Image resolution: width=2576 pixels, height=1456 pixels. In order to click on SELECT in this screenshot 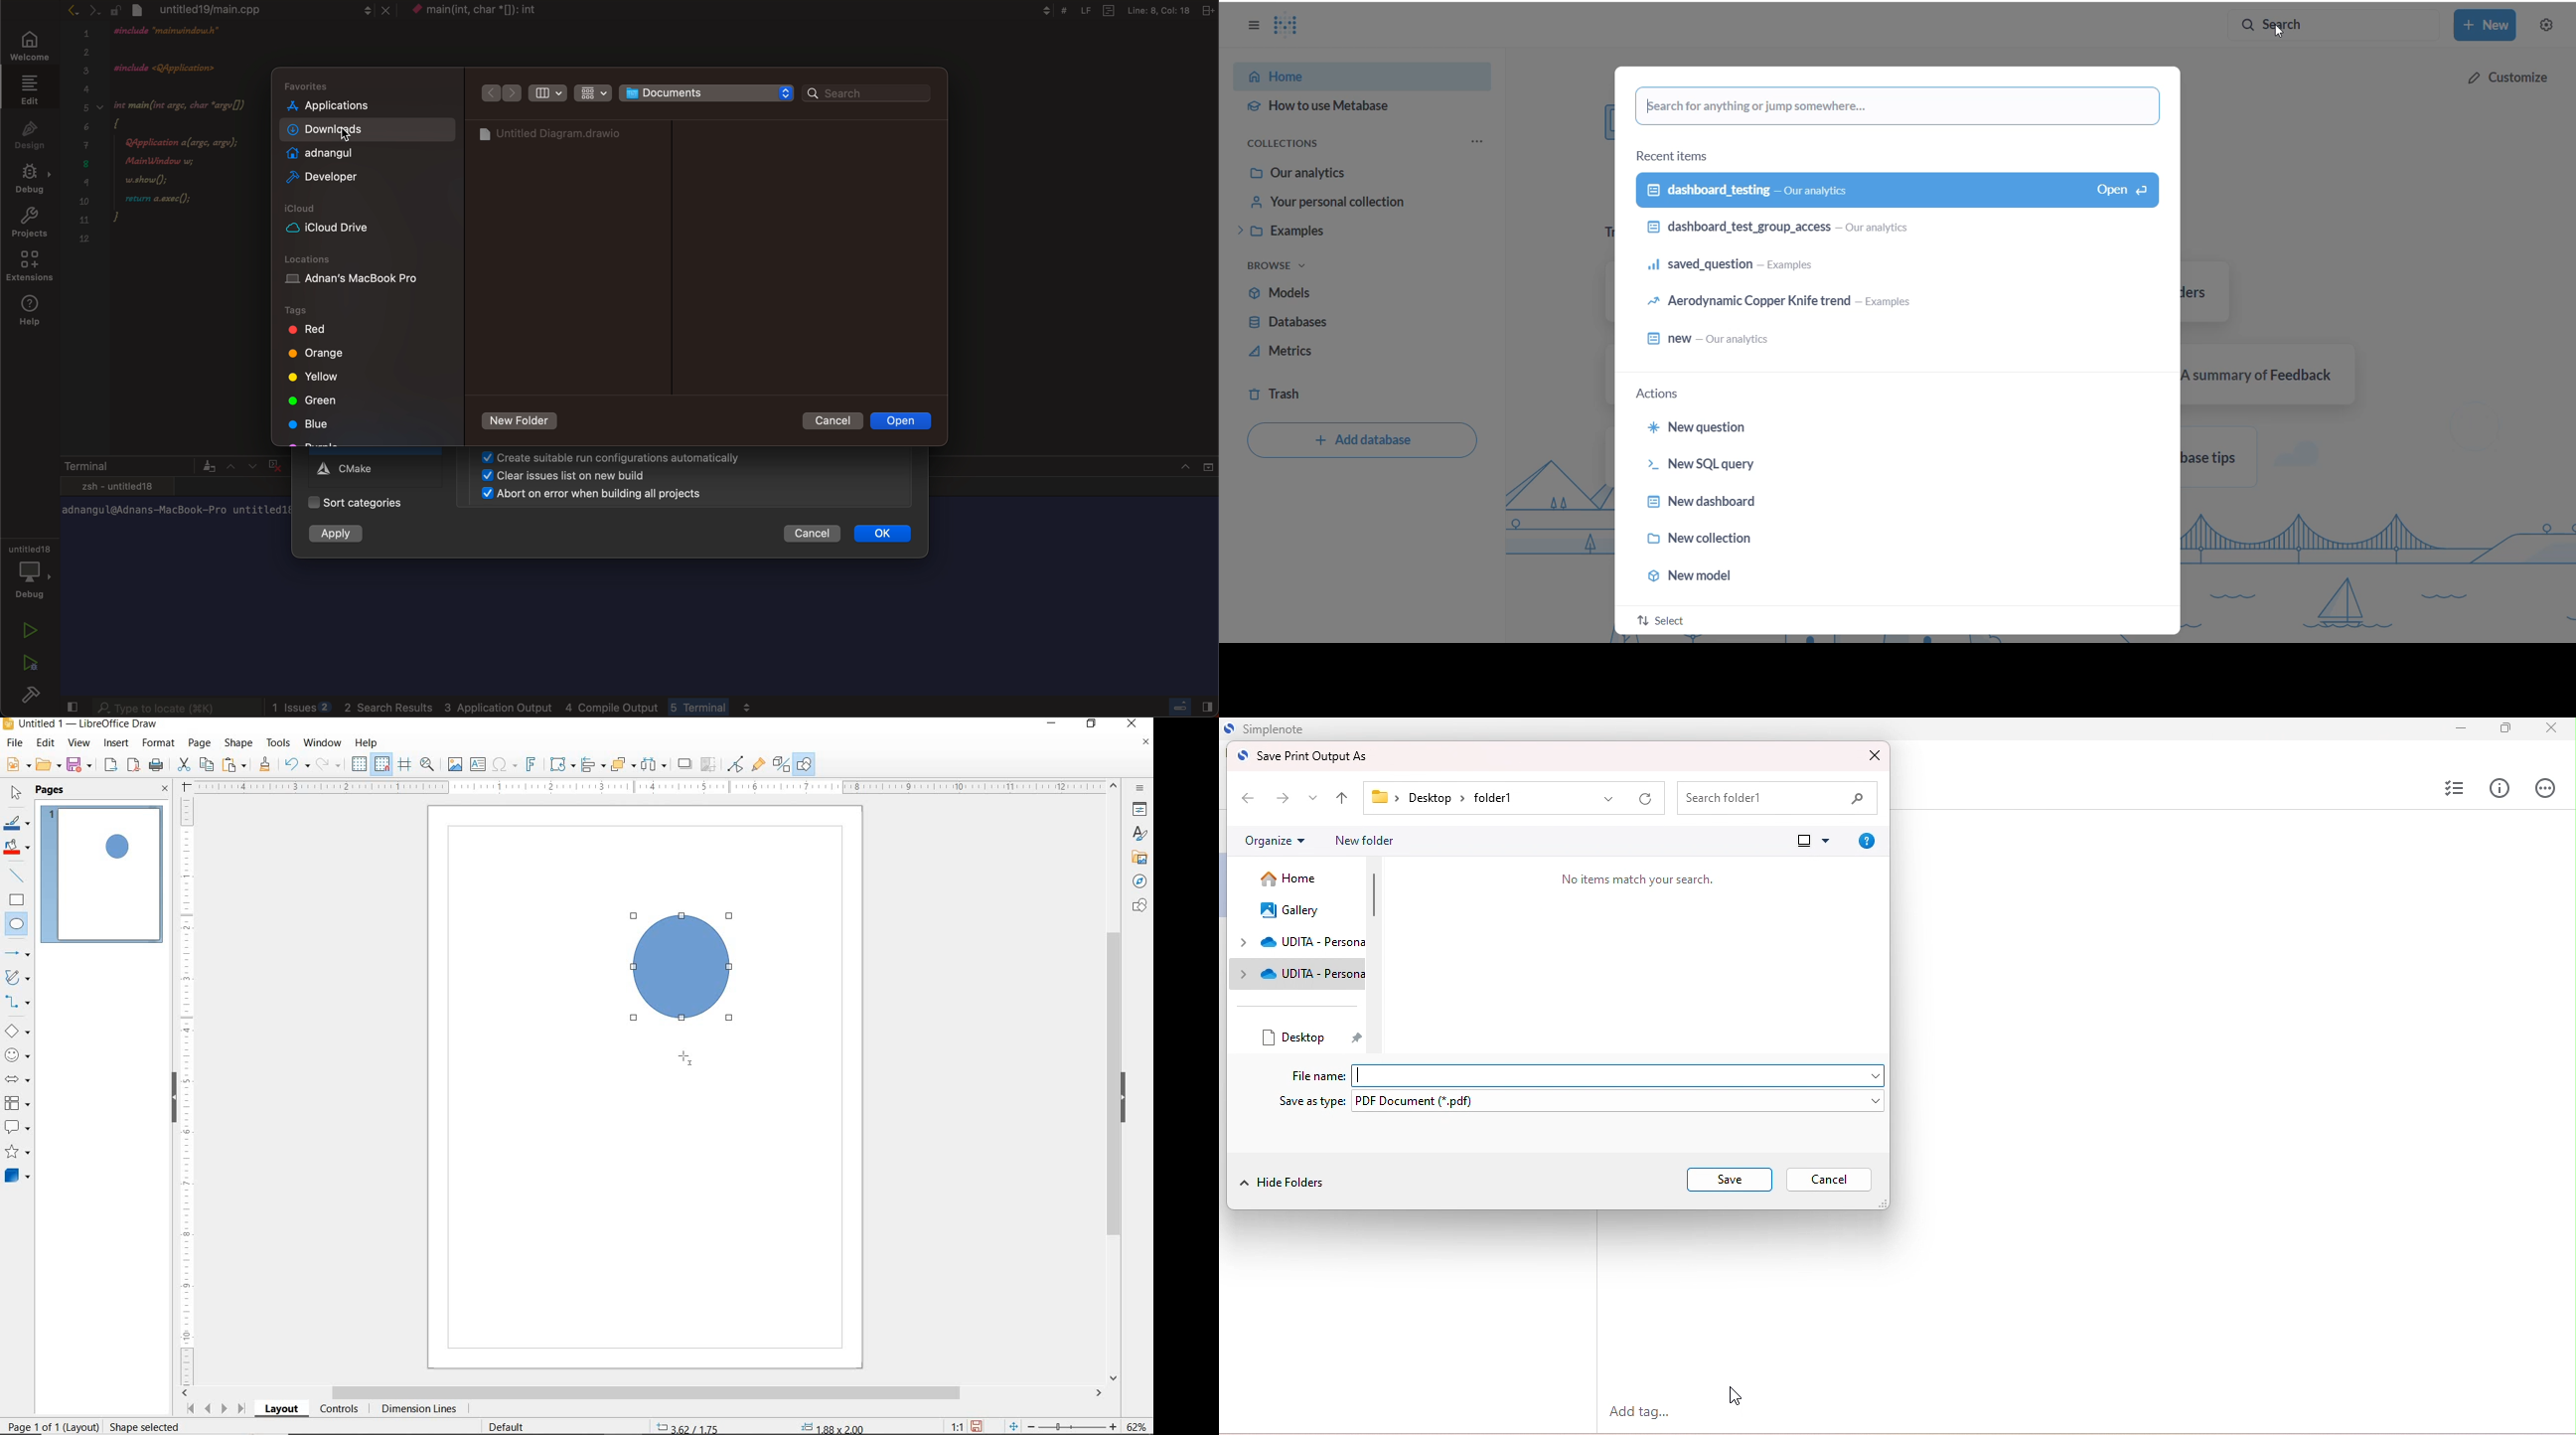, I will do `click(16, 794)`.